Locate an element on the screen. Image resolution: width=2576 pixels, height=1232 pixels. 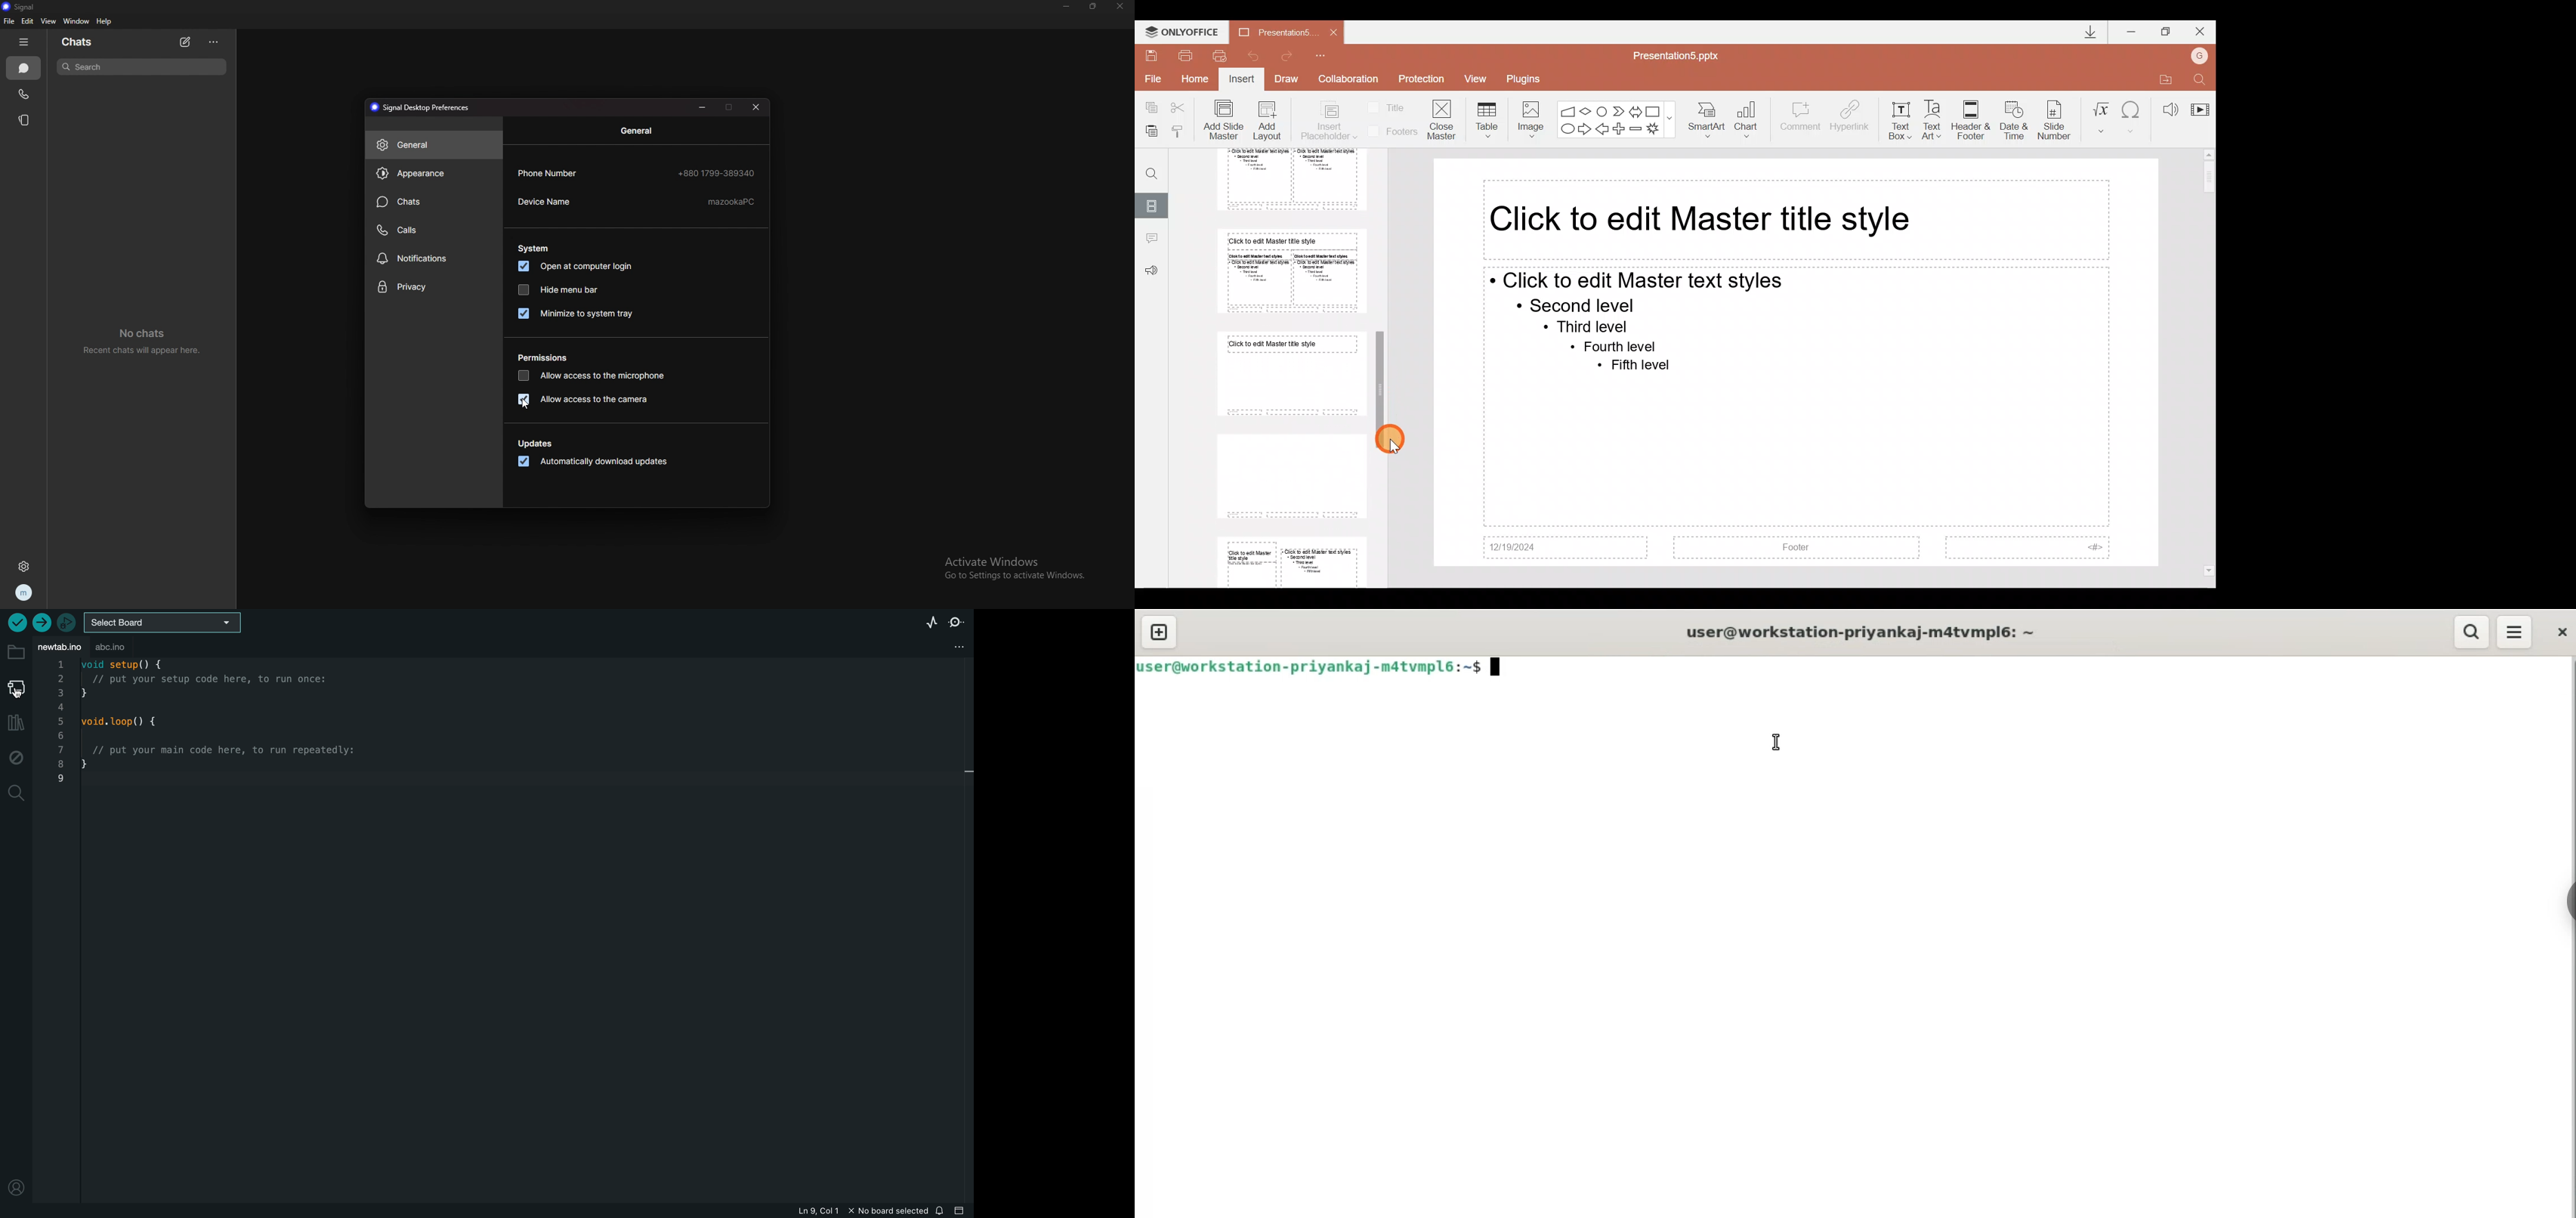
Quick print is located at coordinates (1219, 56).